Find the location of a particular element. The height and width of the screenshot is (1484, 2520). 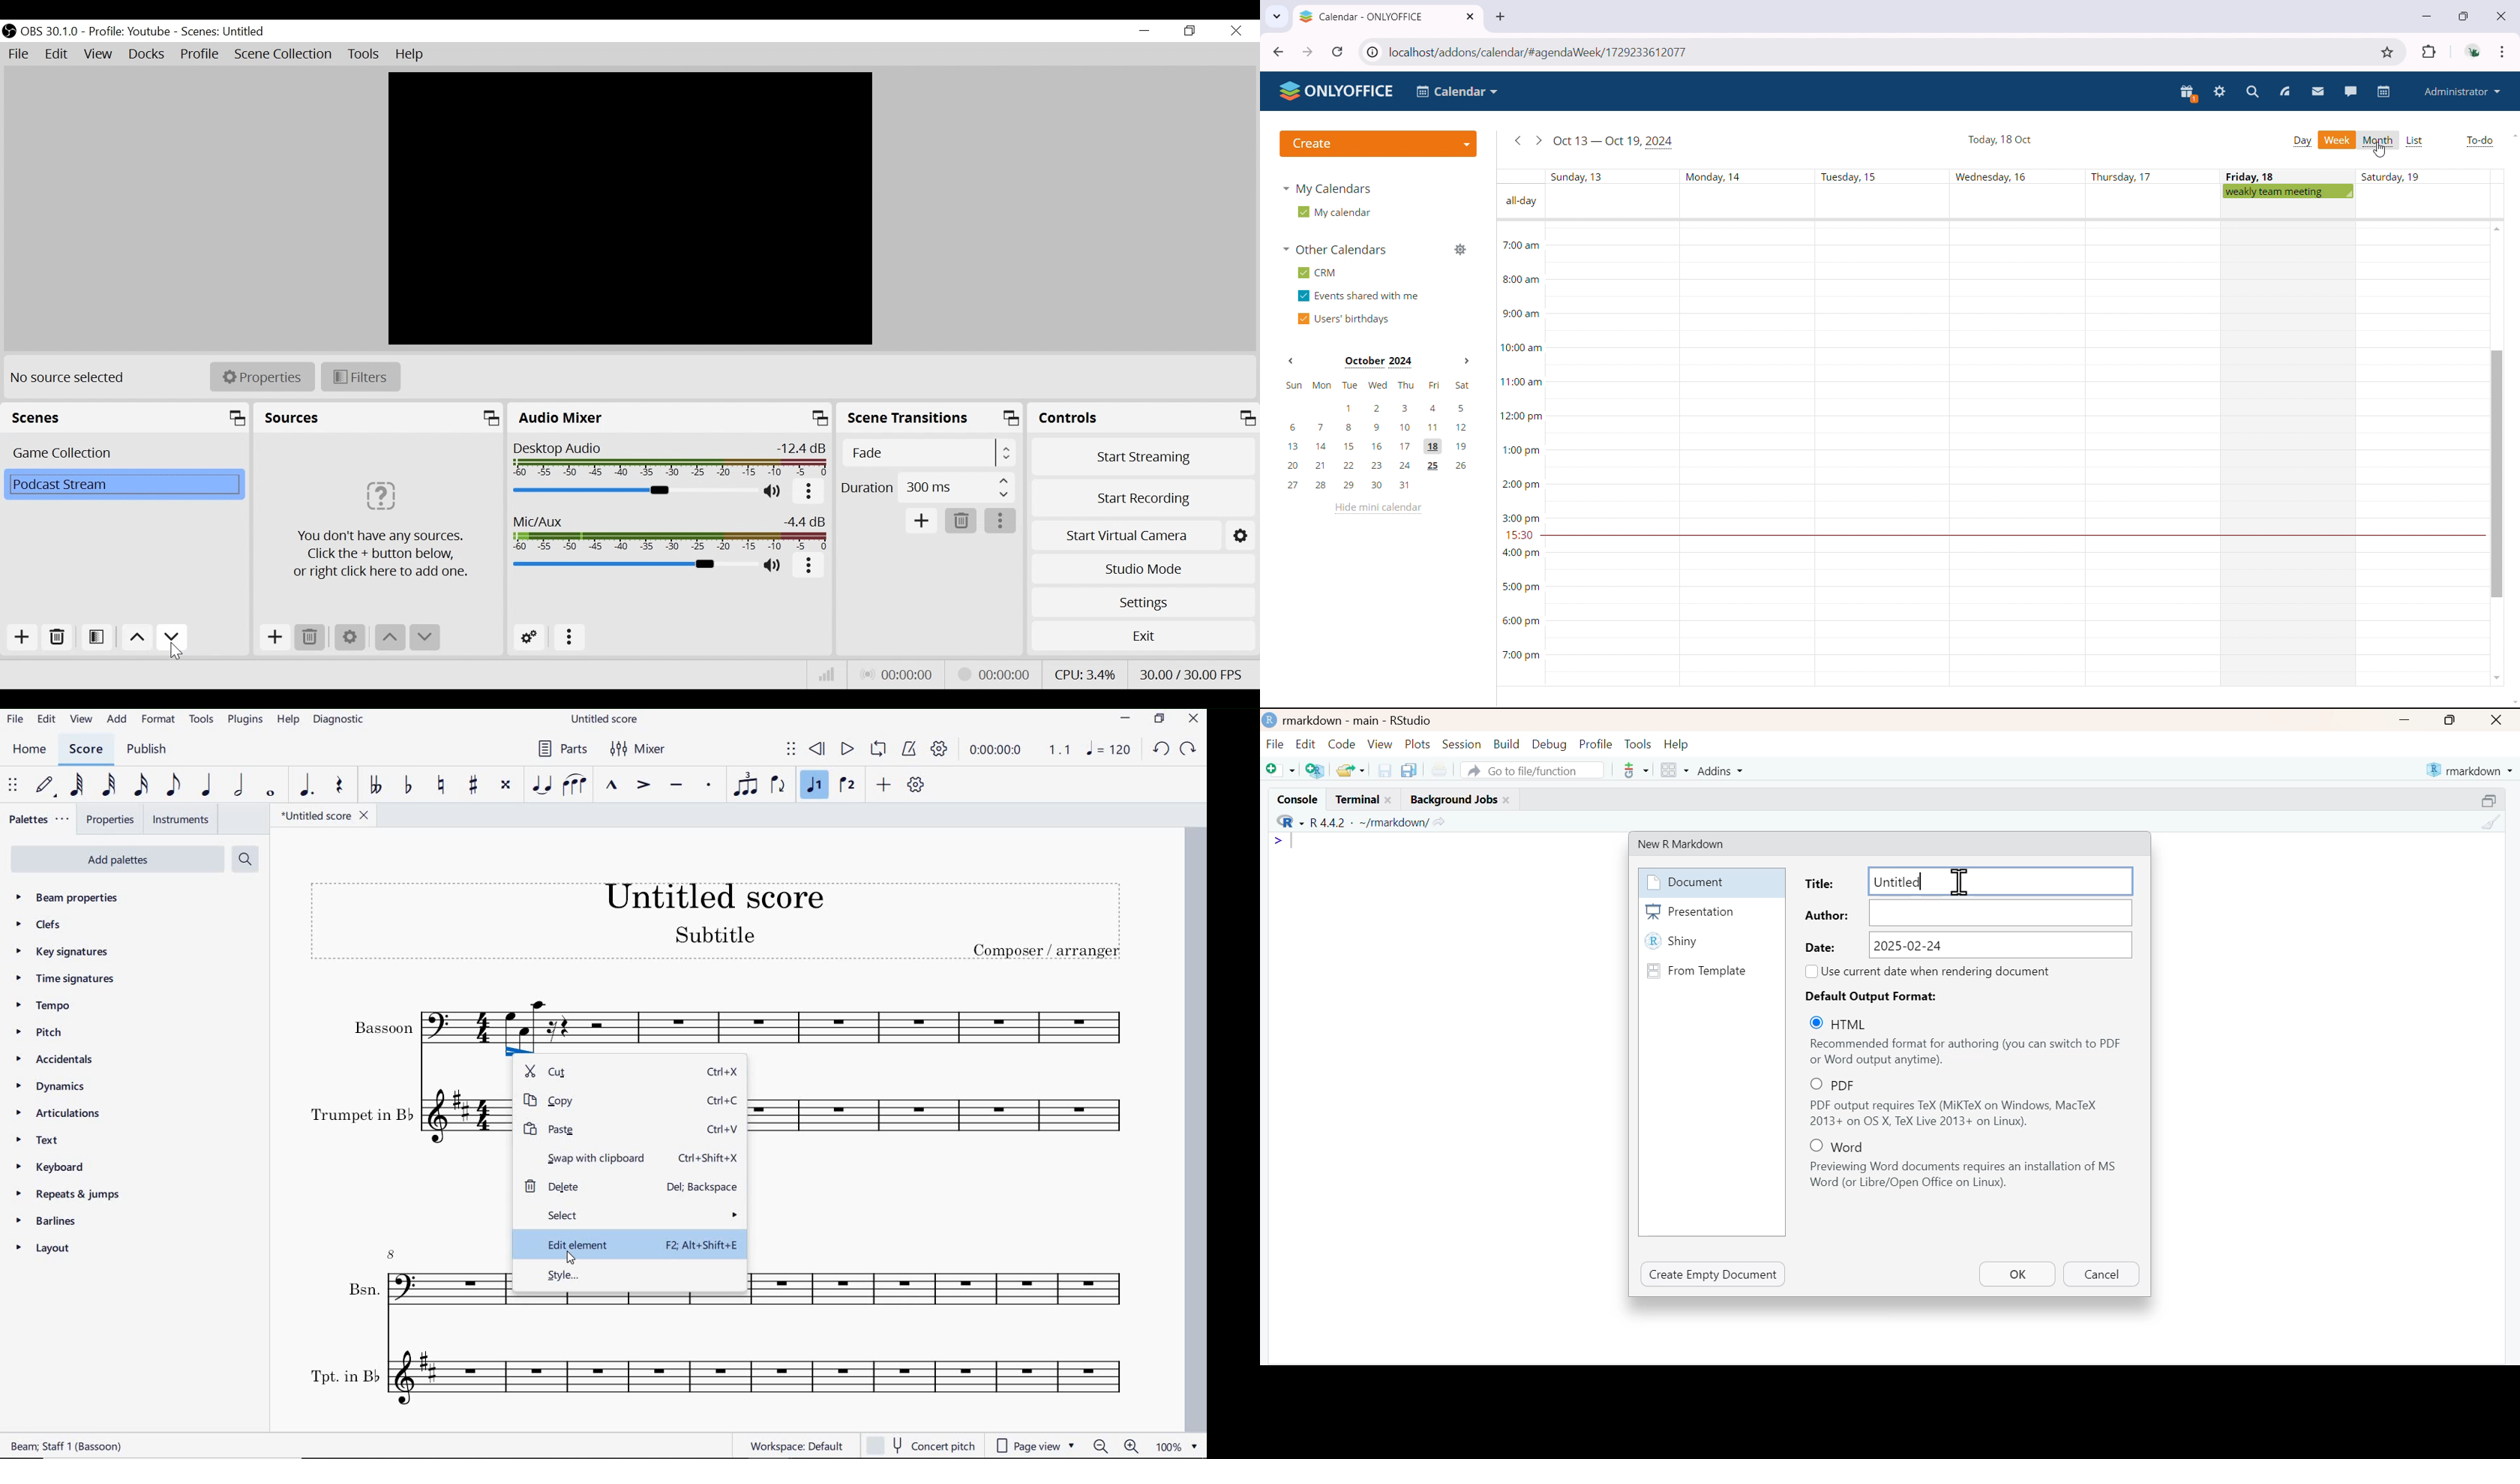

Help is located at coordinates (1677, 745).